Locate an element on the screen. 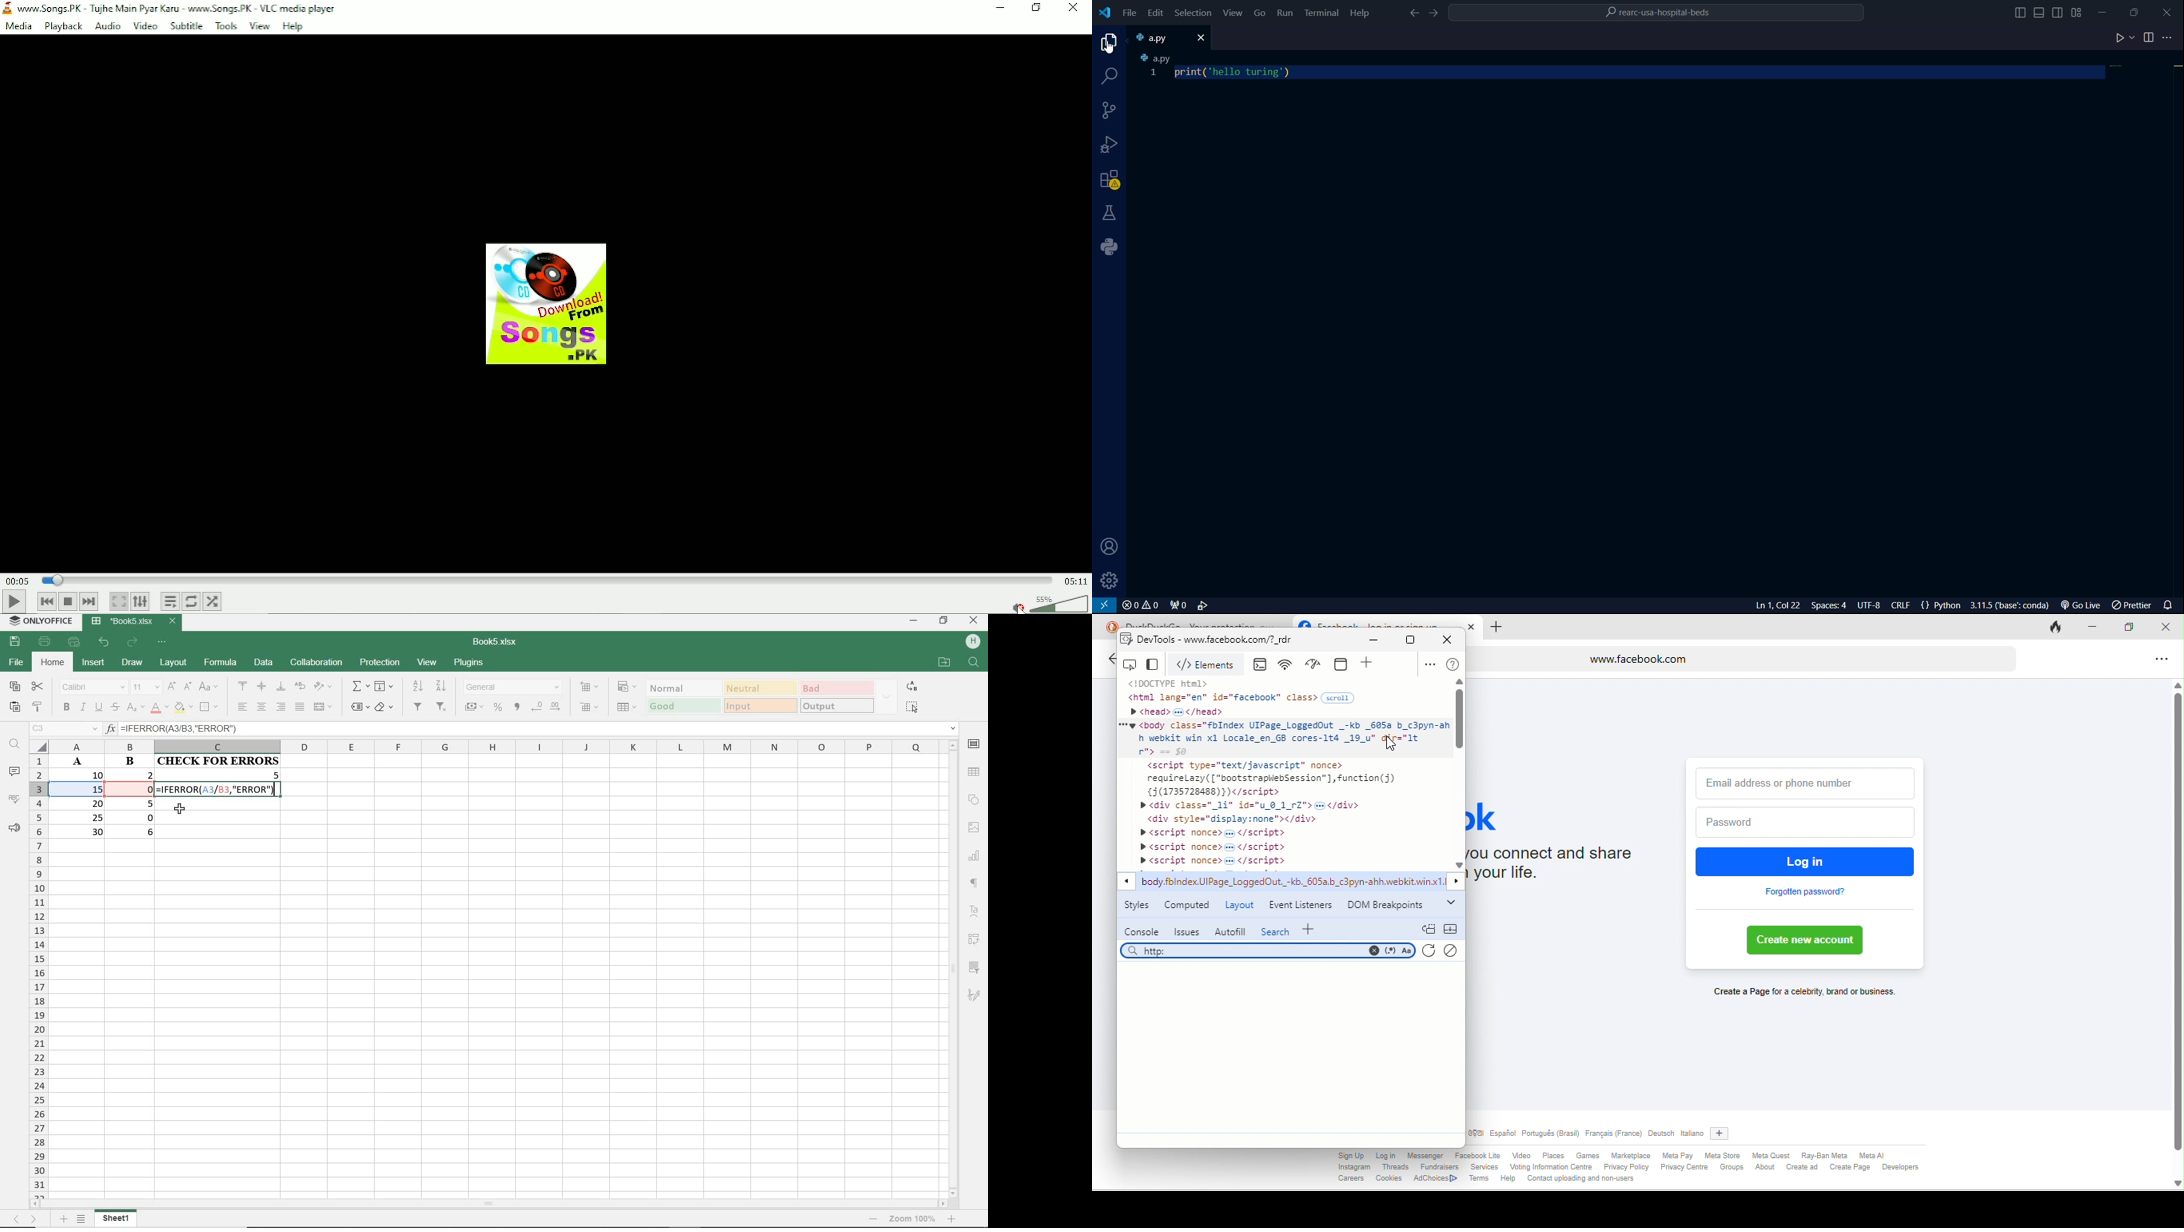 This screenshot has width=2184, height=1232.  is located at coordinates (913, 1219).